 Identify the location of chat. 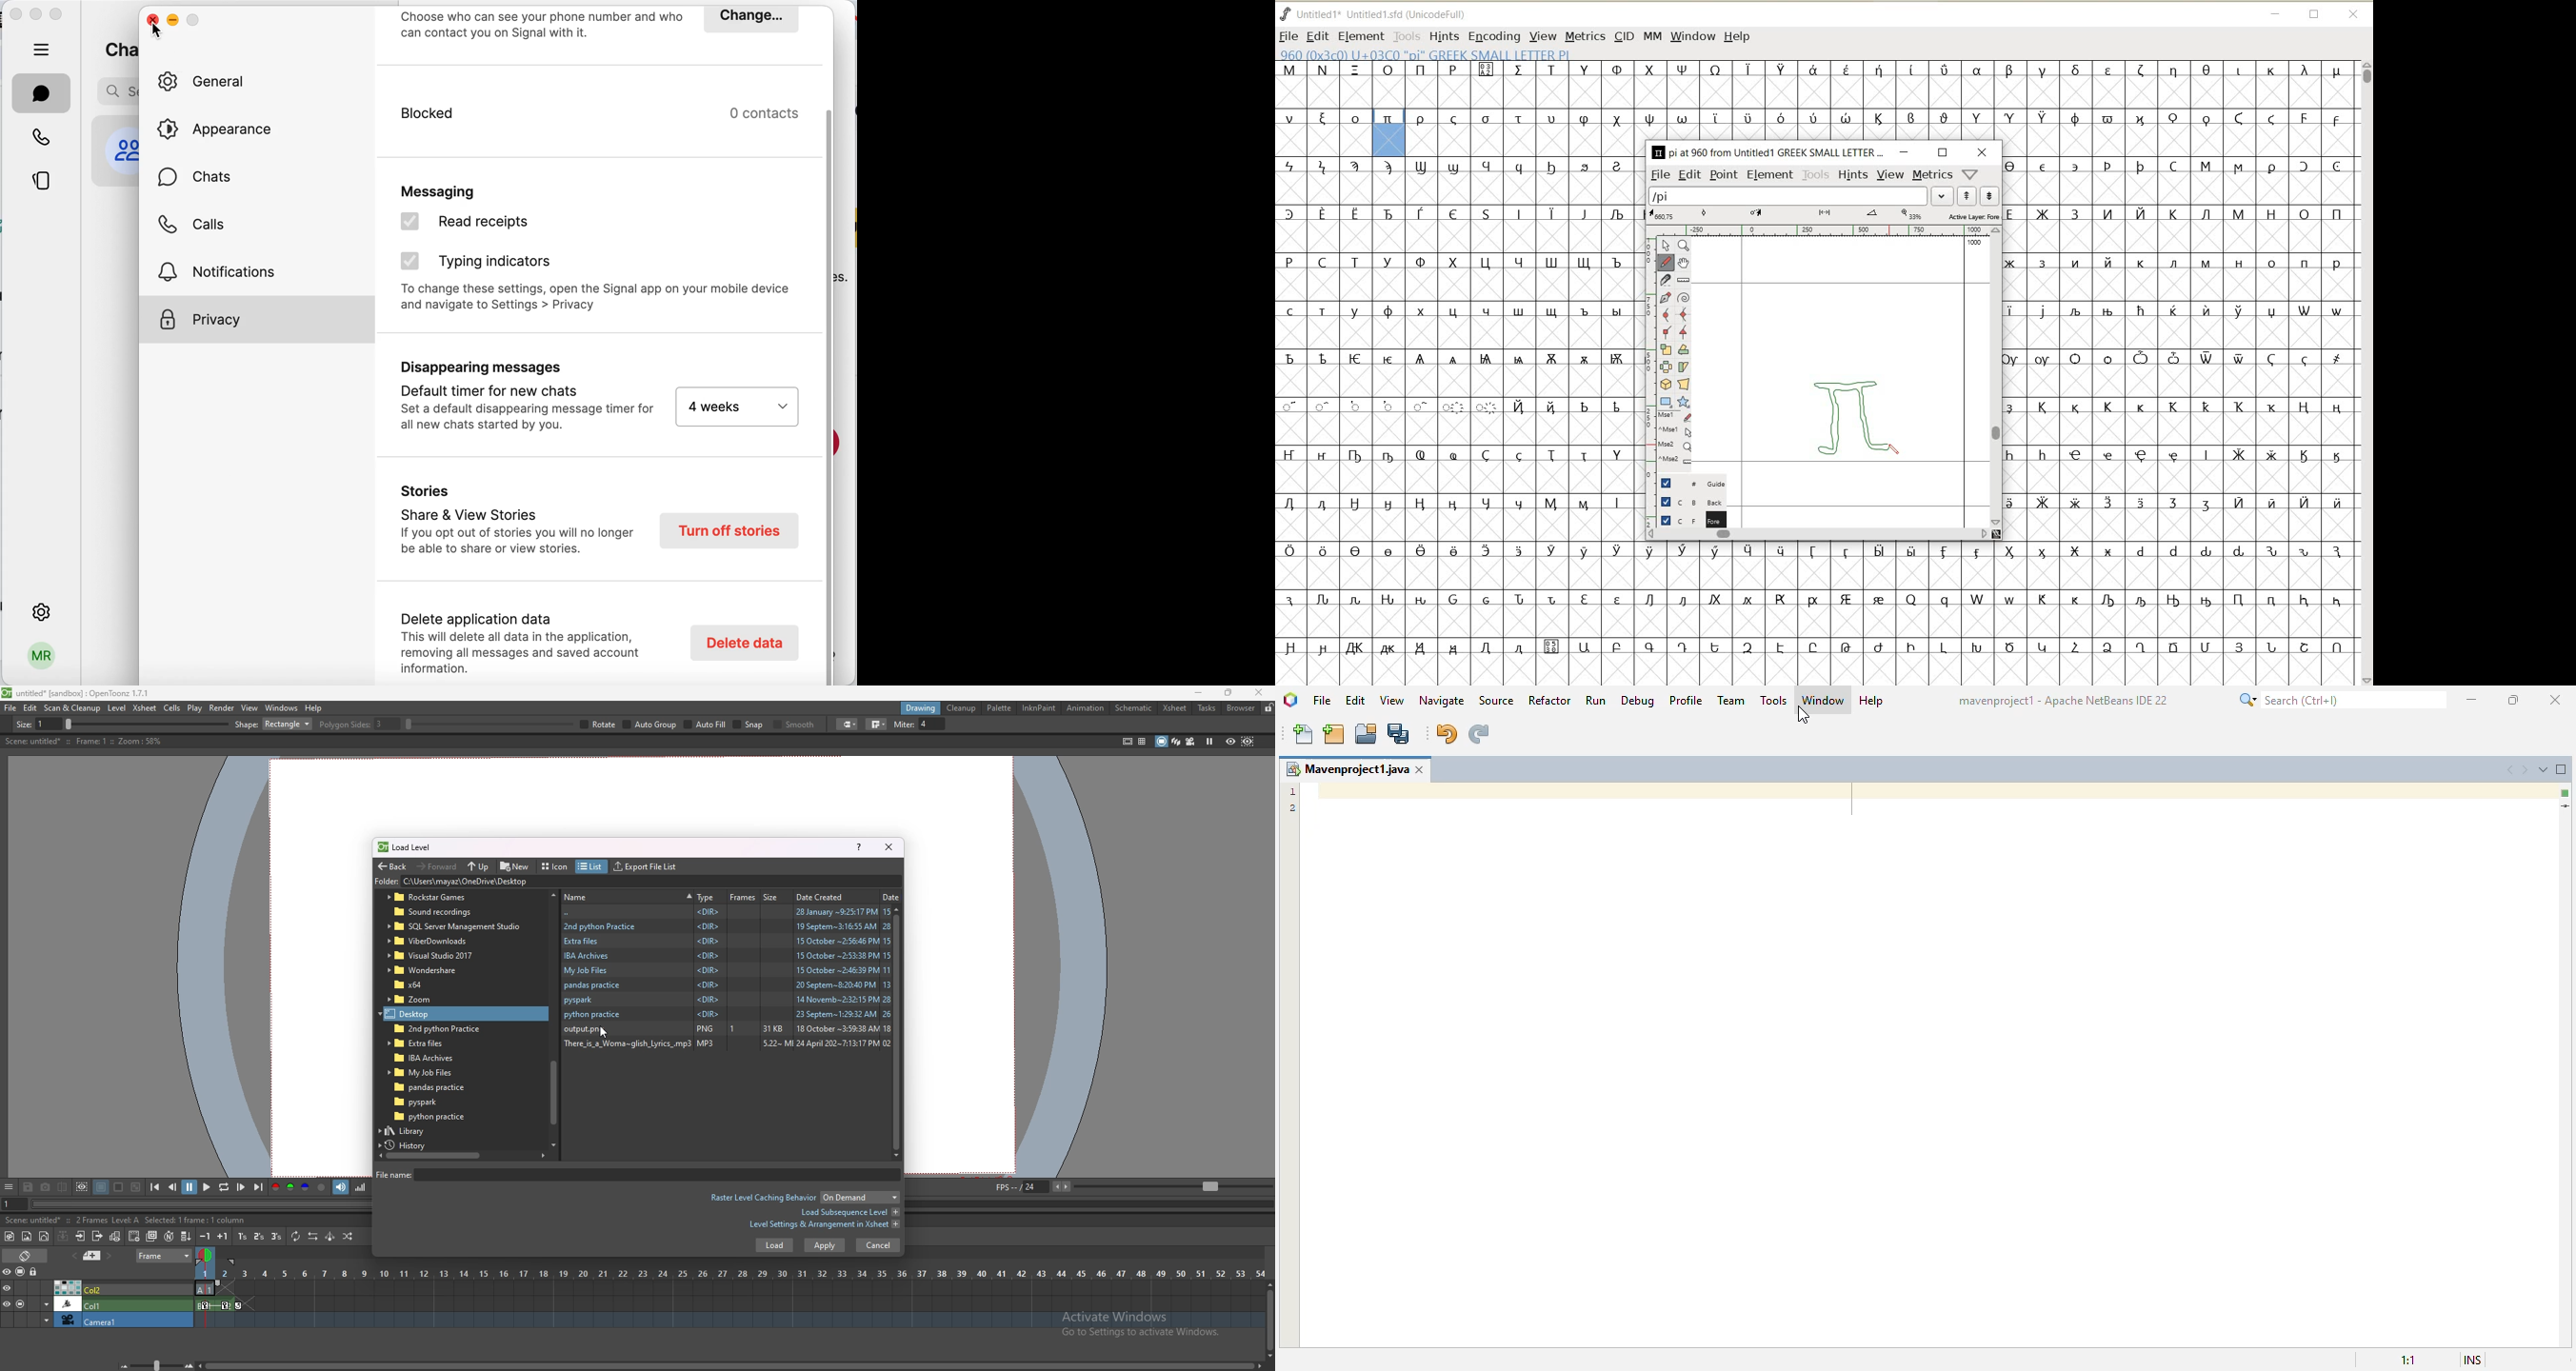
(42, 93).